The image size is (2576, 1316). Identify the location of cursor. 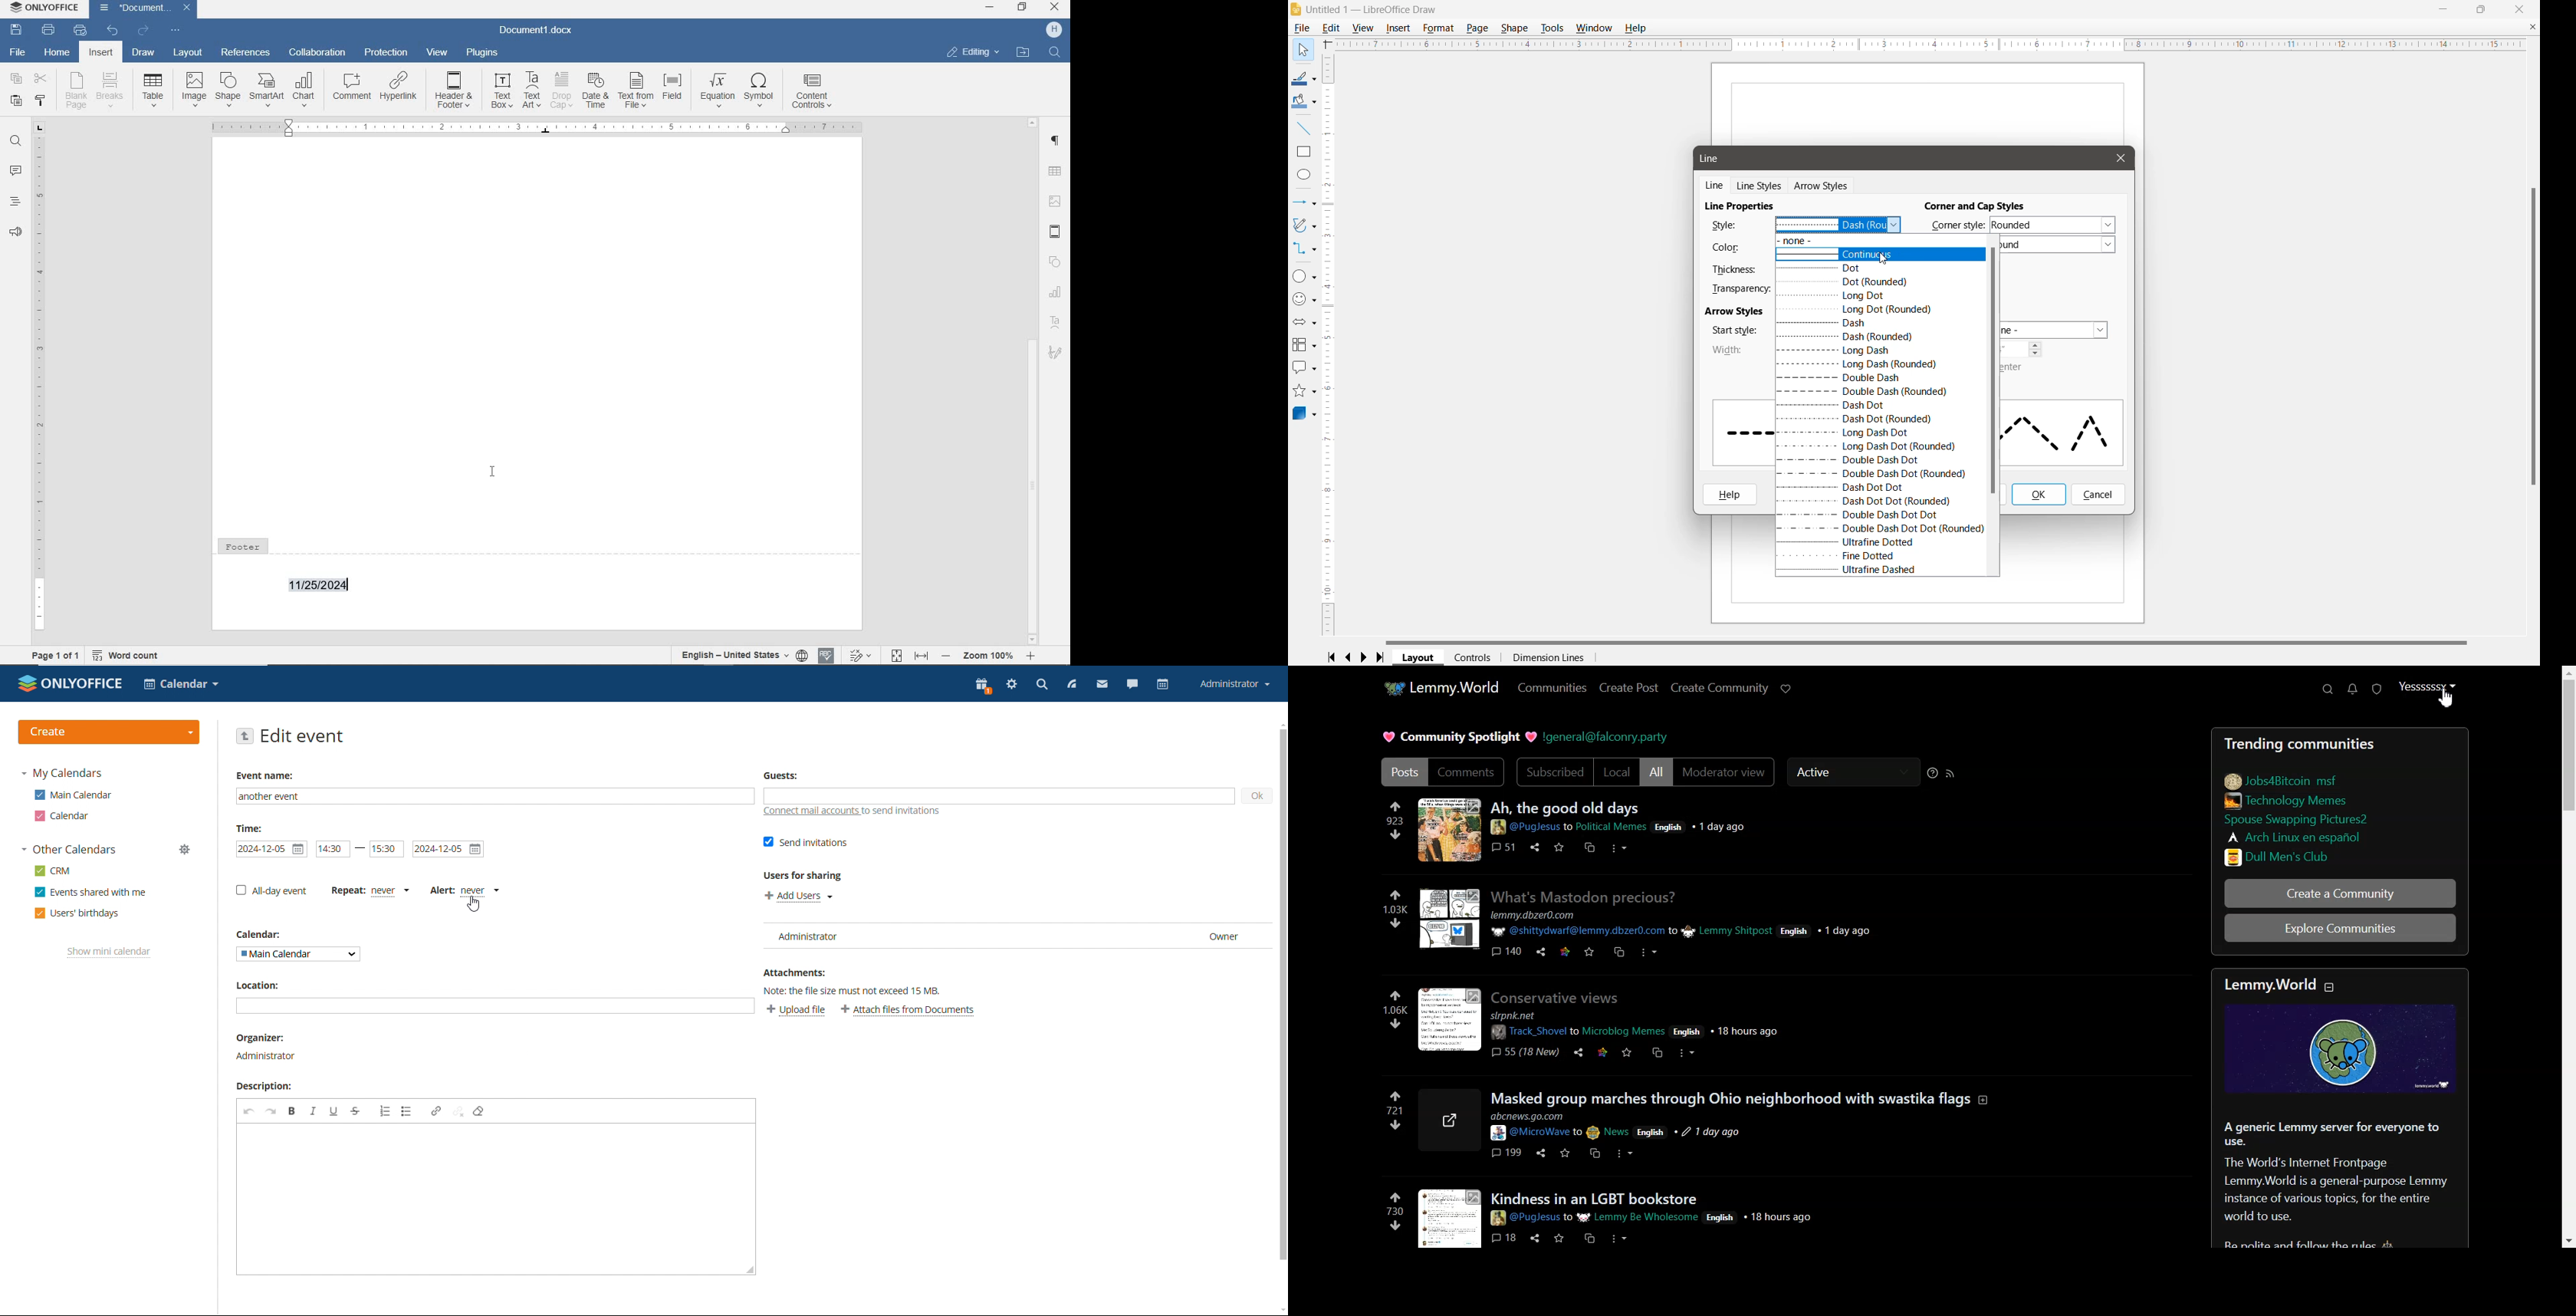
(1880, 261).